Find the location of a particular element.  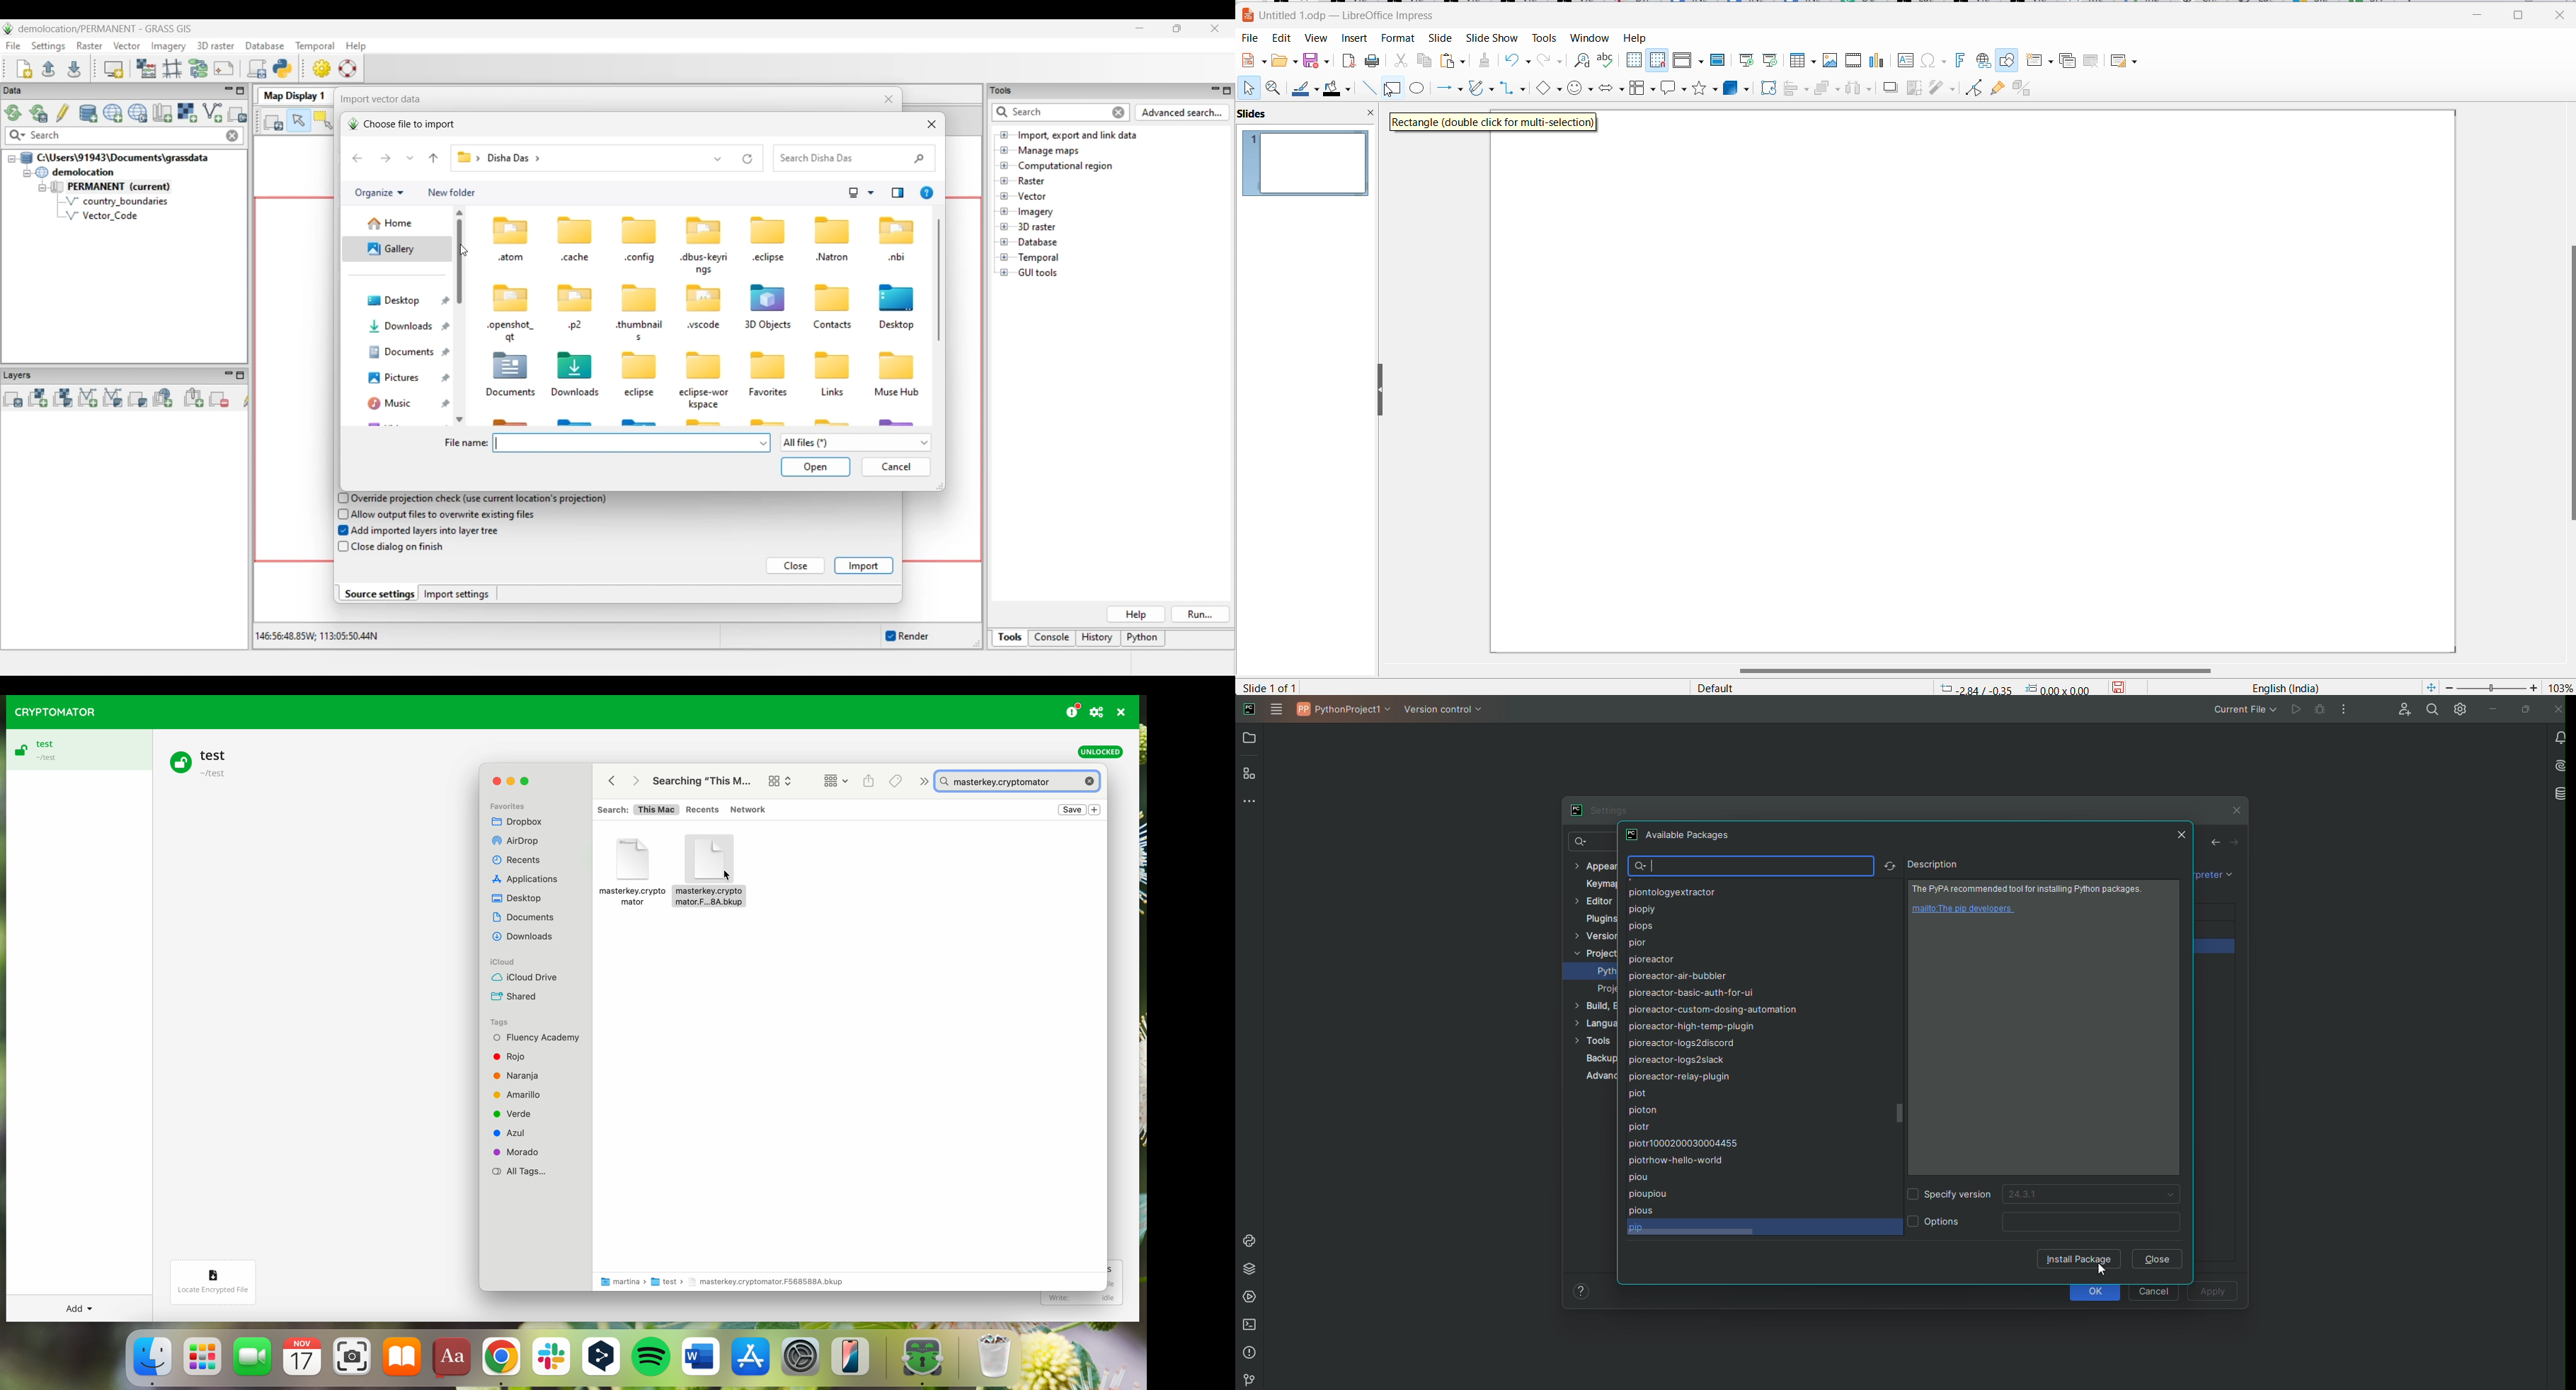

Tags is located at coordinates (502, 1021).